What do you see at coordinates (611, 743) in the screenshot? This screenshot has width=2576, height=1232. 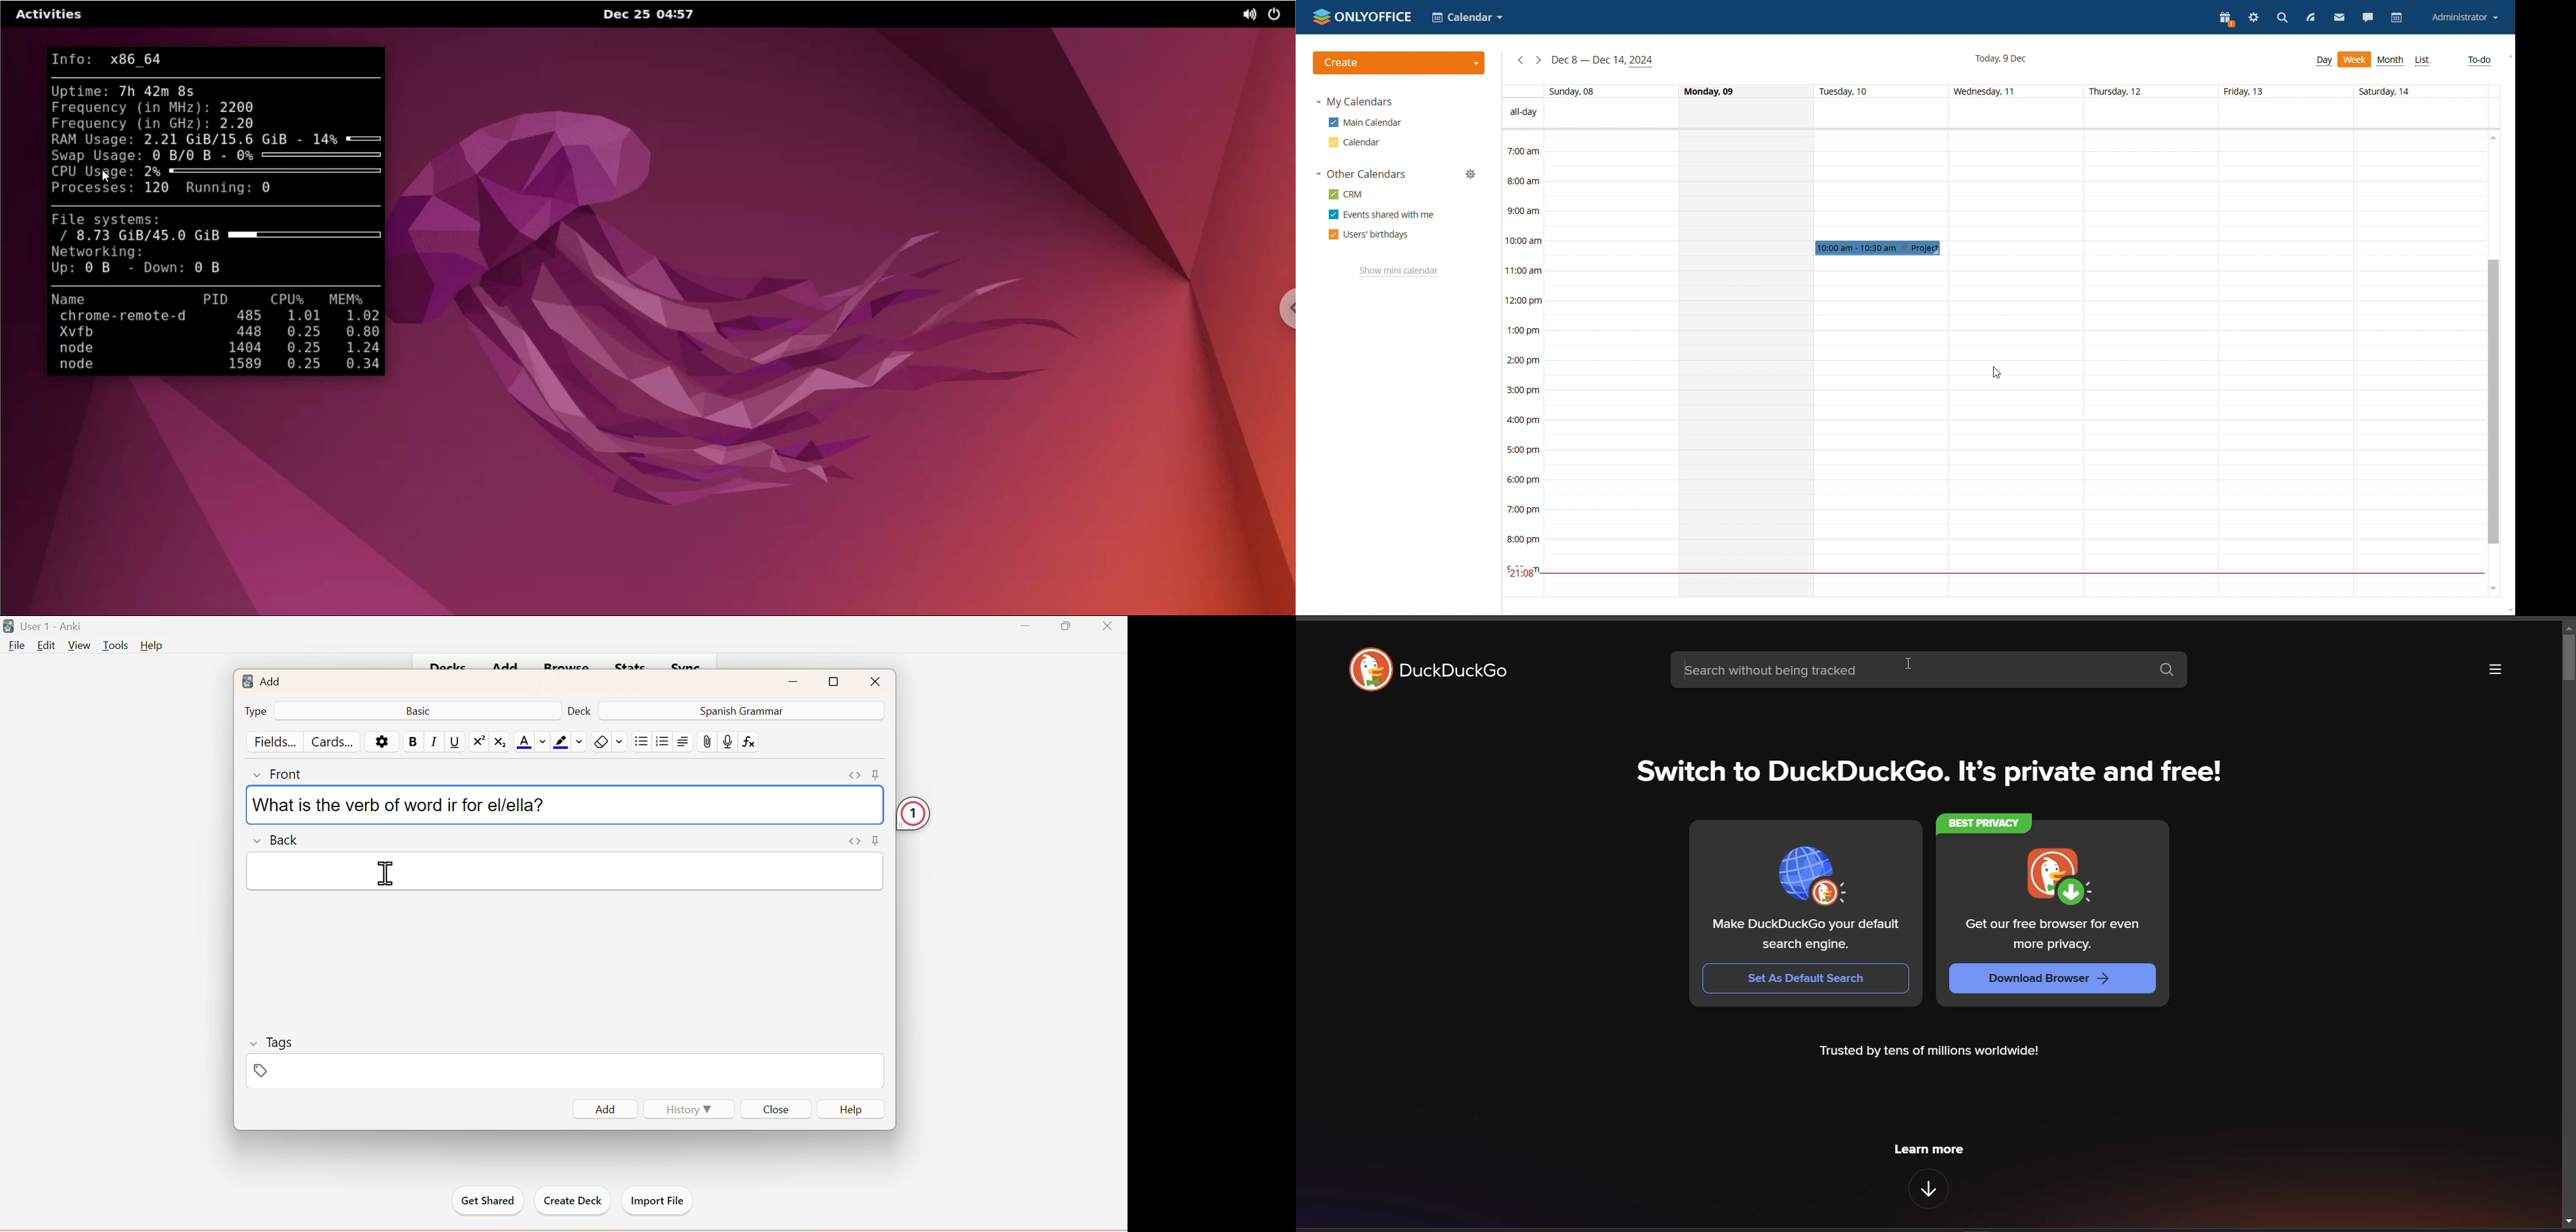 I see `Rubber` at bounding box center [611, 743].